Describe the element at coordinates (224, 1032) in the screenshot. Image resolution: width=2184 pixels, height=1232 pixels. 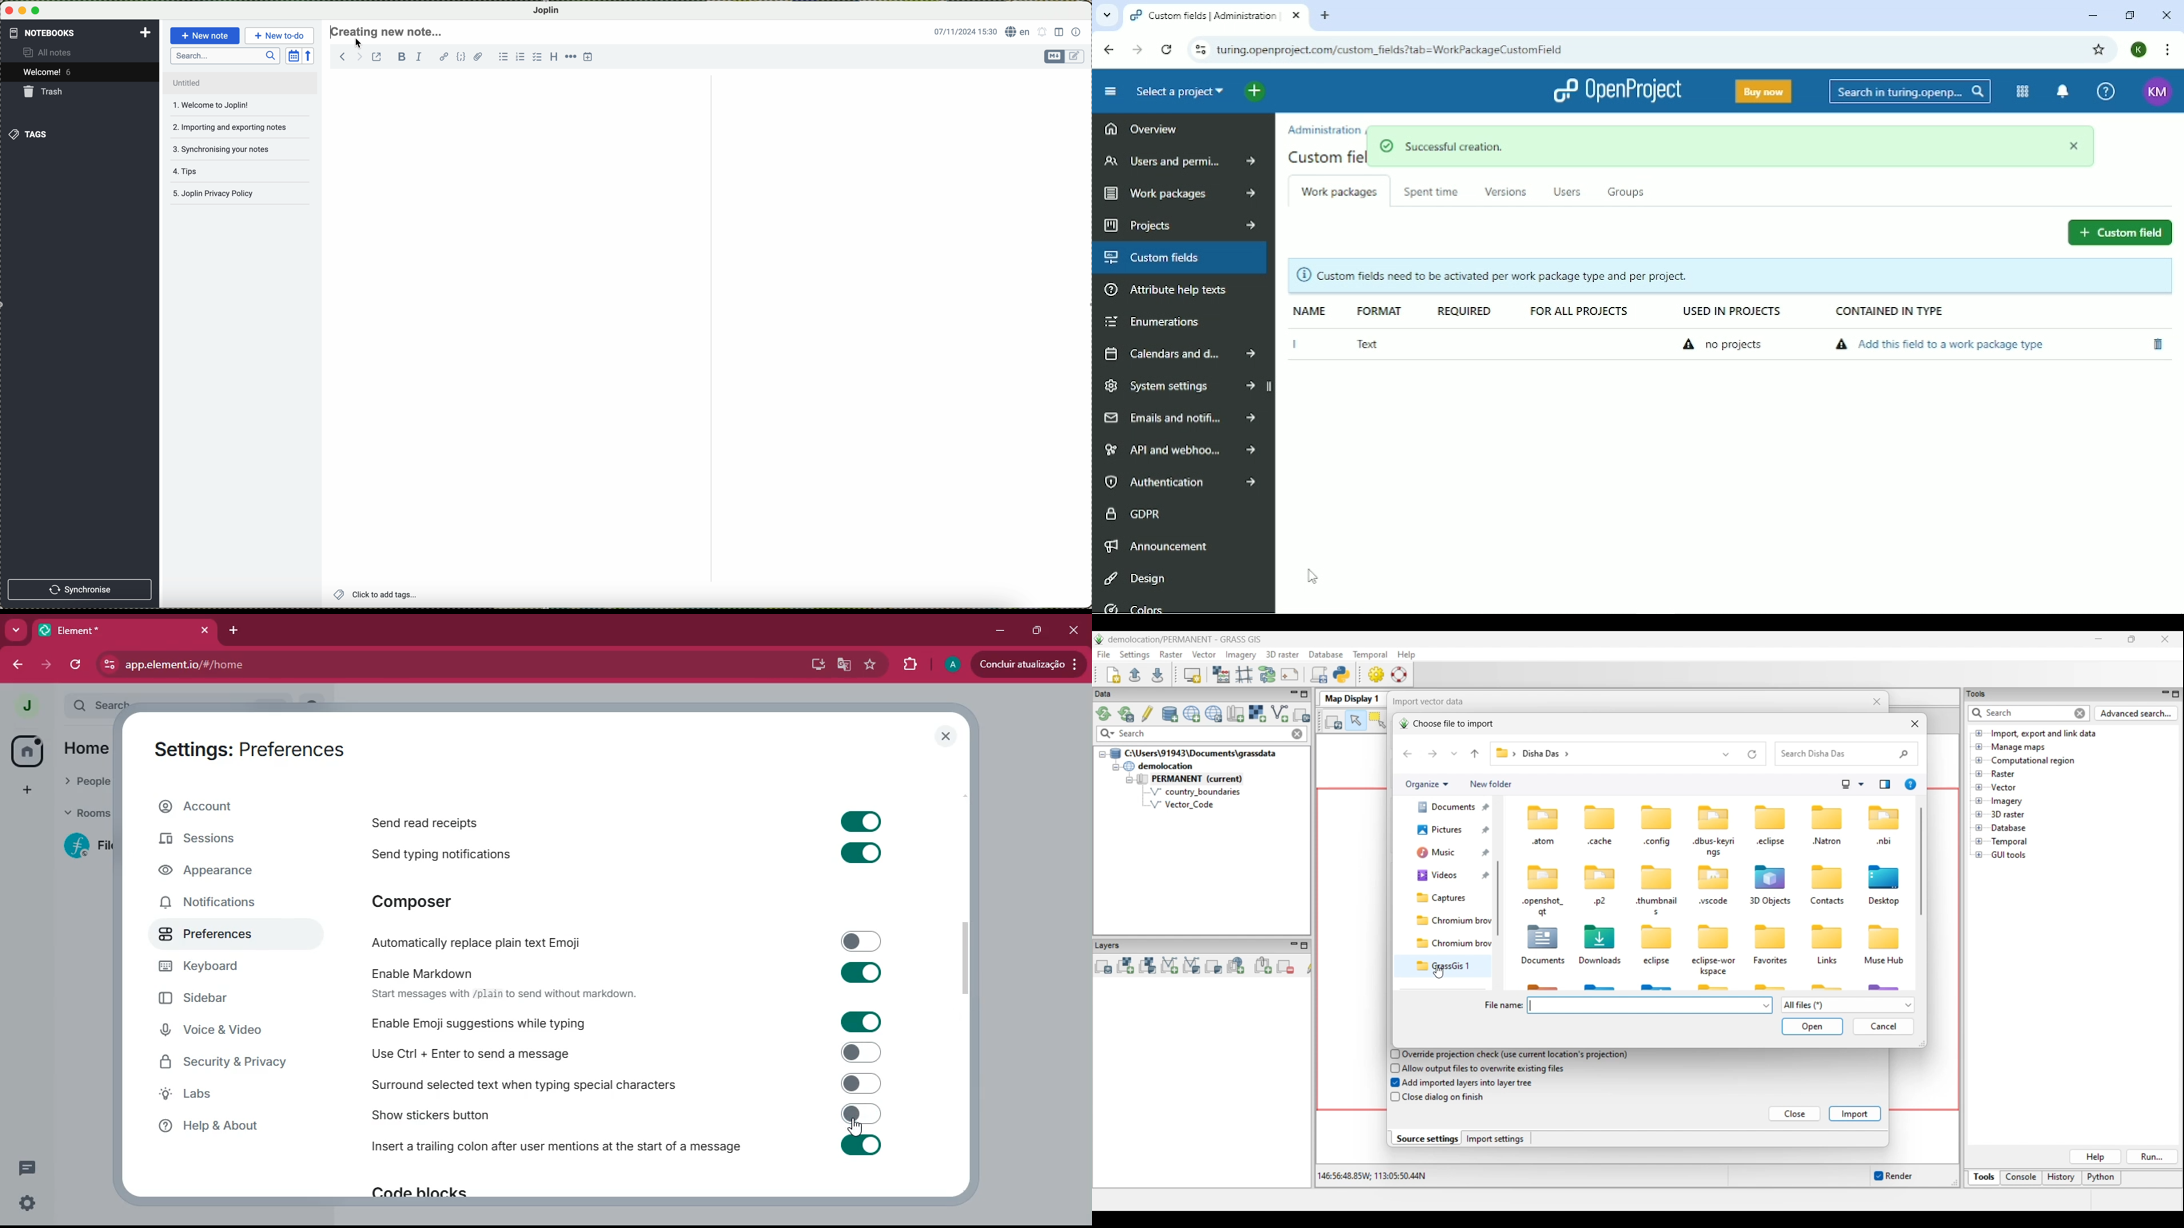
I see `voice & video` at that location.